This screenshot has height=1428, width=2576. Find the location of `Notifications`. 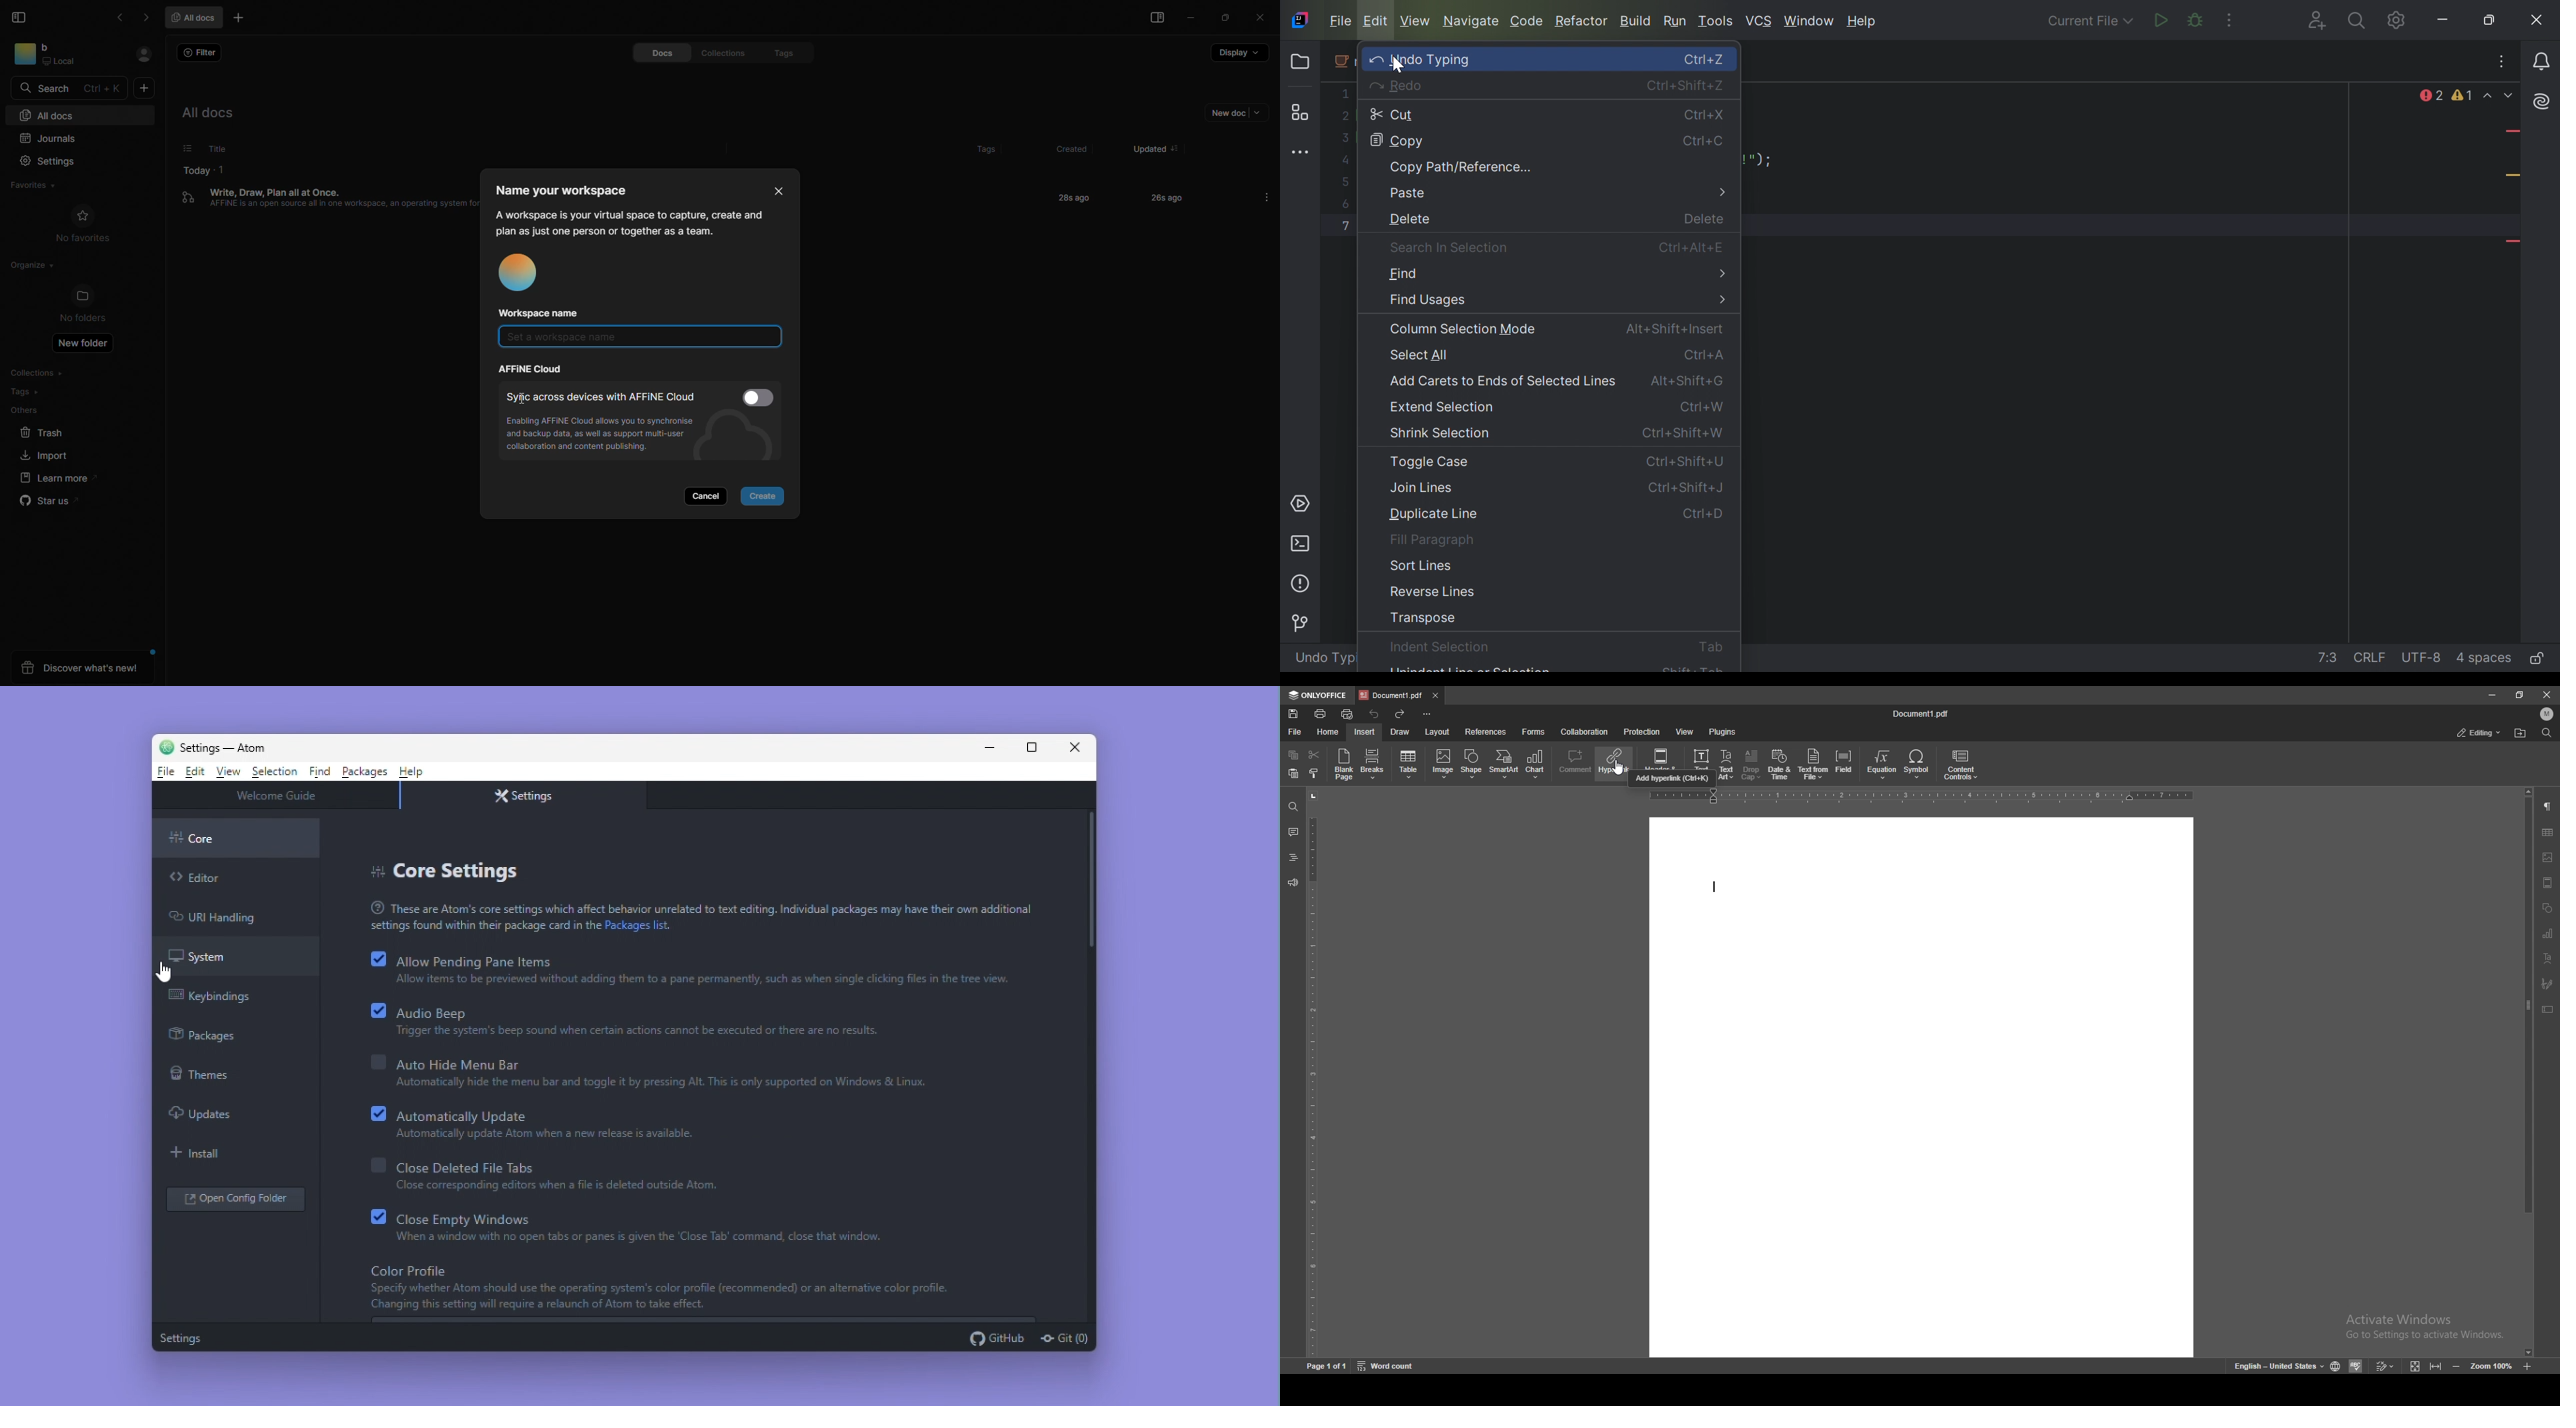

Notifications is located at coordinates (2542, 63).